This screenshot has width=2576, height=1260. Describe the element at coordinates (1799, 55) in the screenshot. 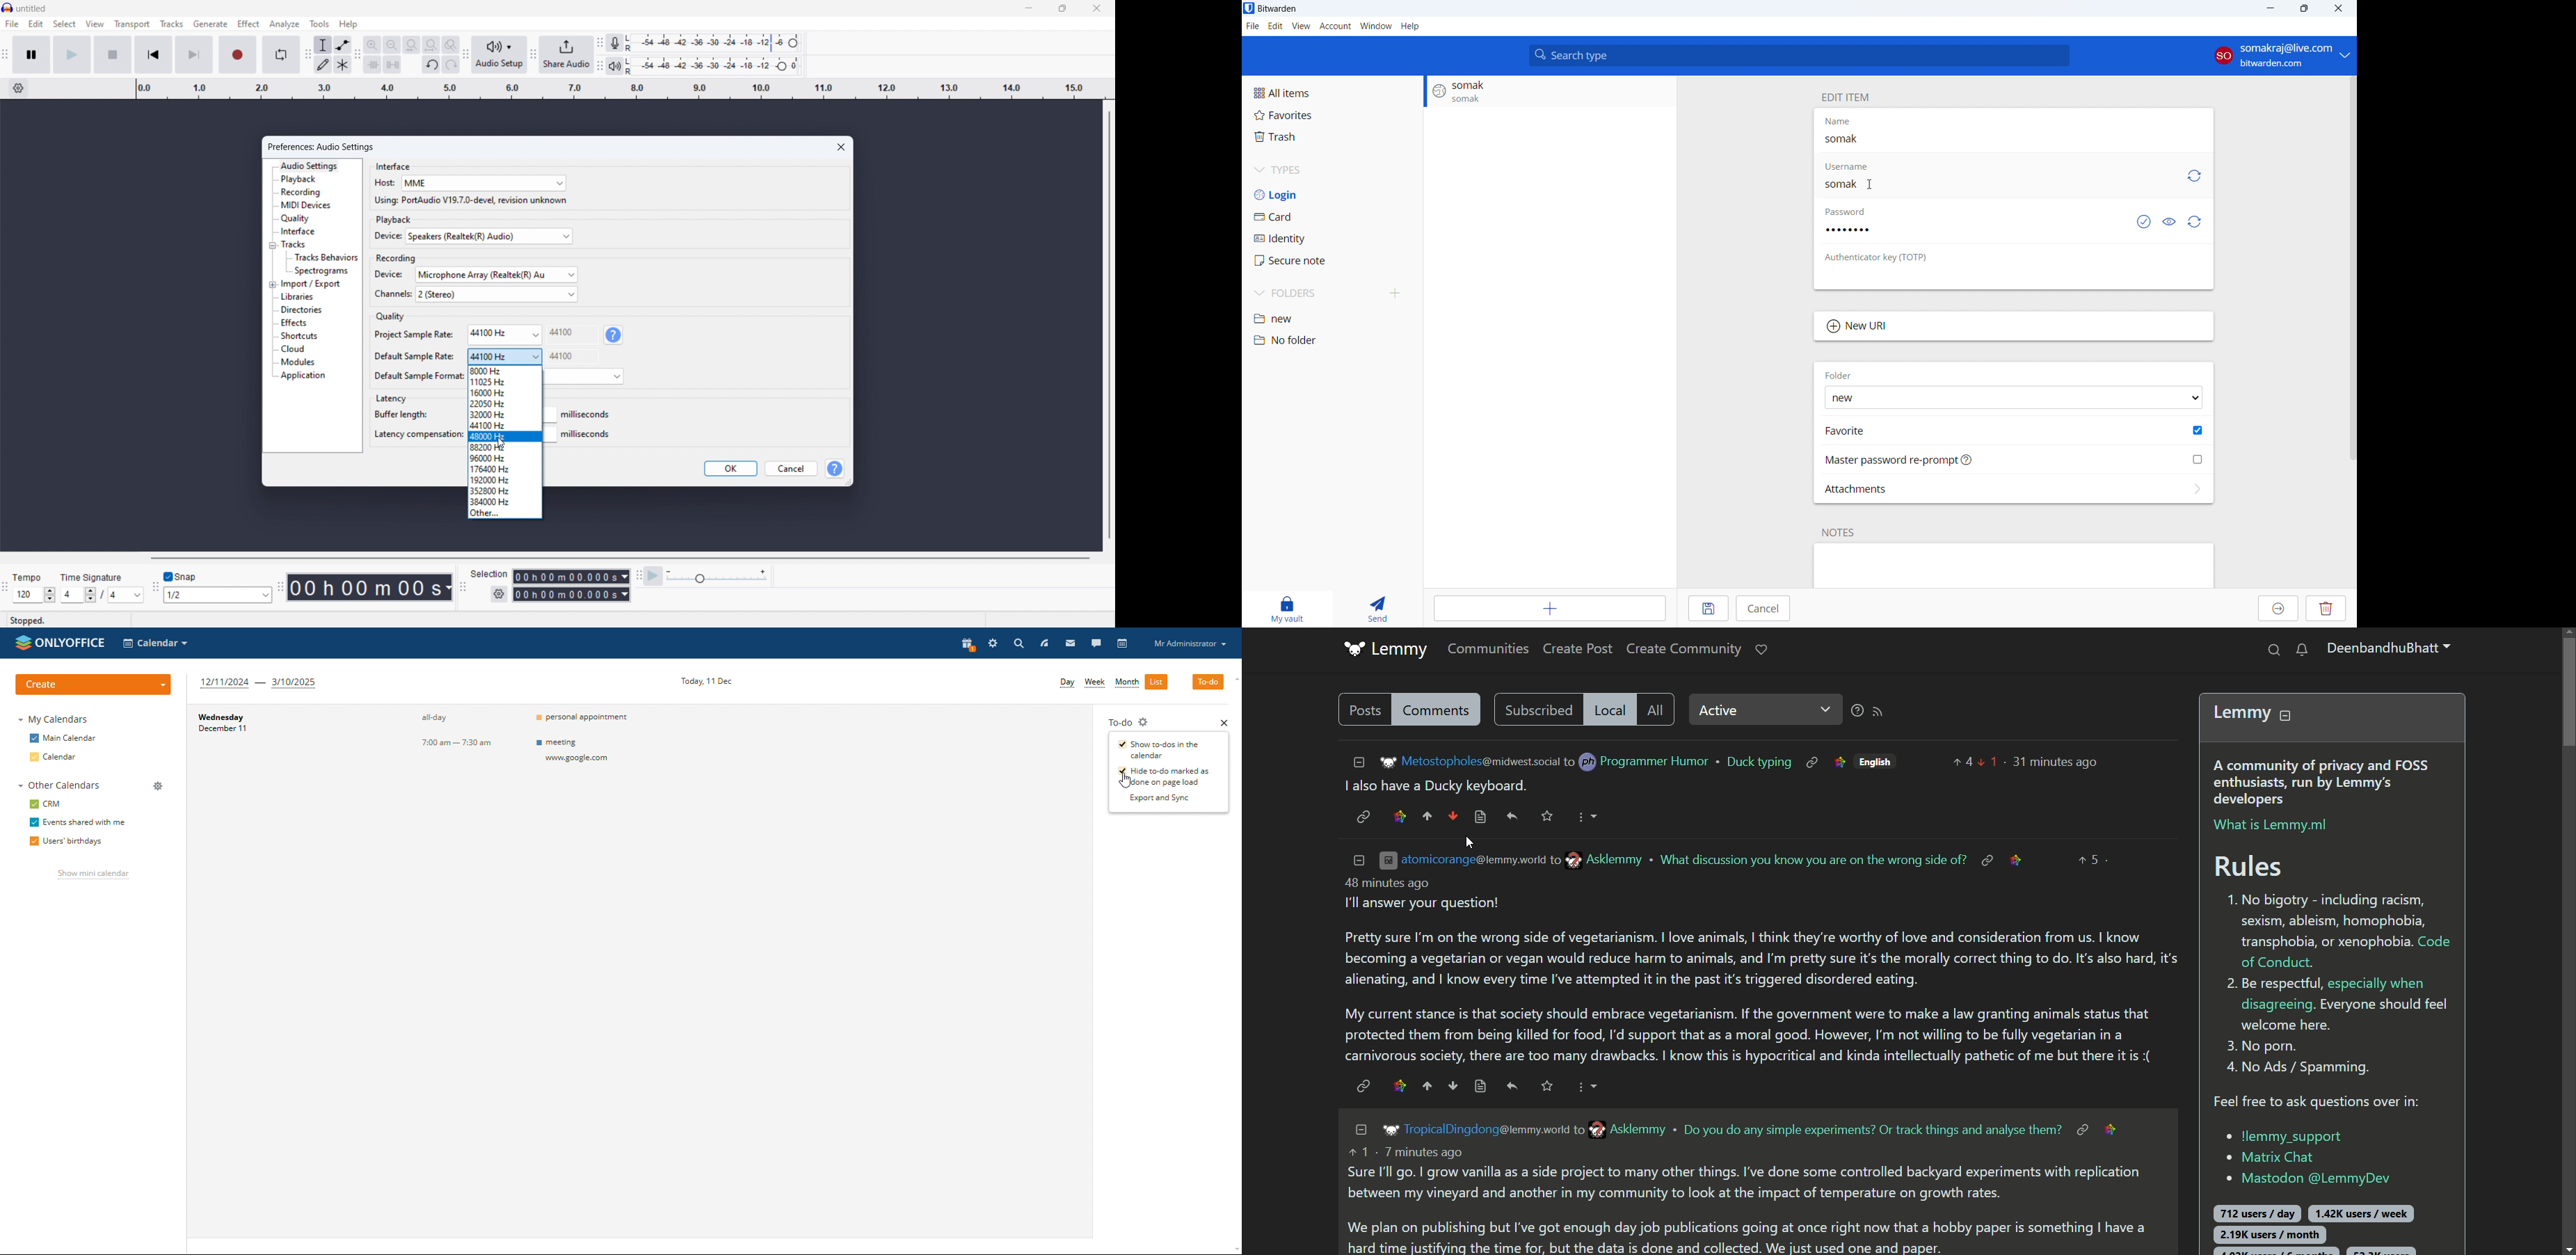

I see `search type` at that location.